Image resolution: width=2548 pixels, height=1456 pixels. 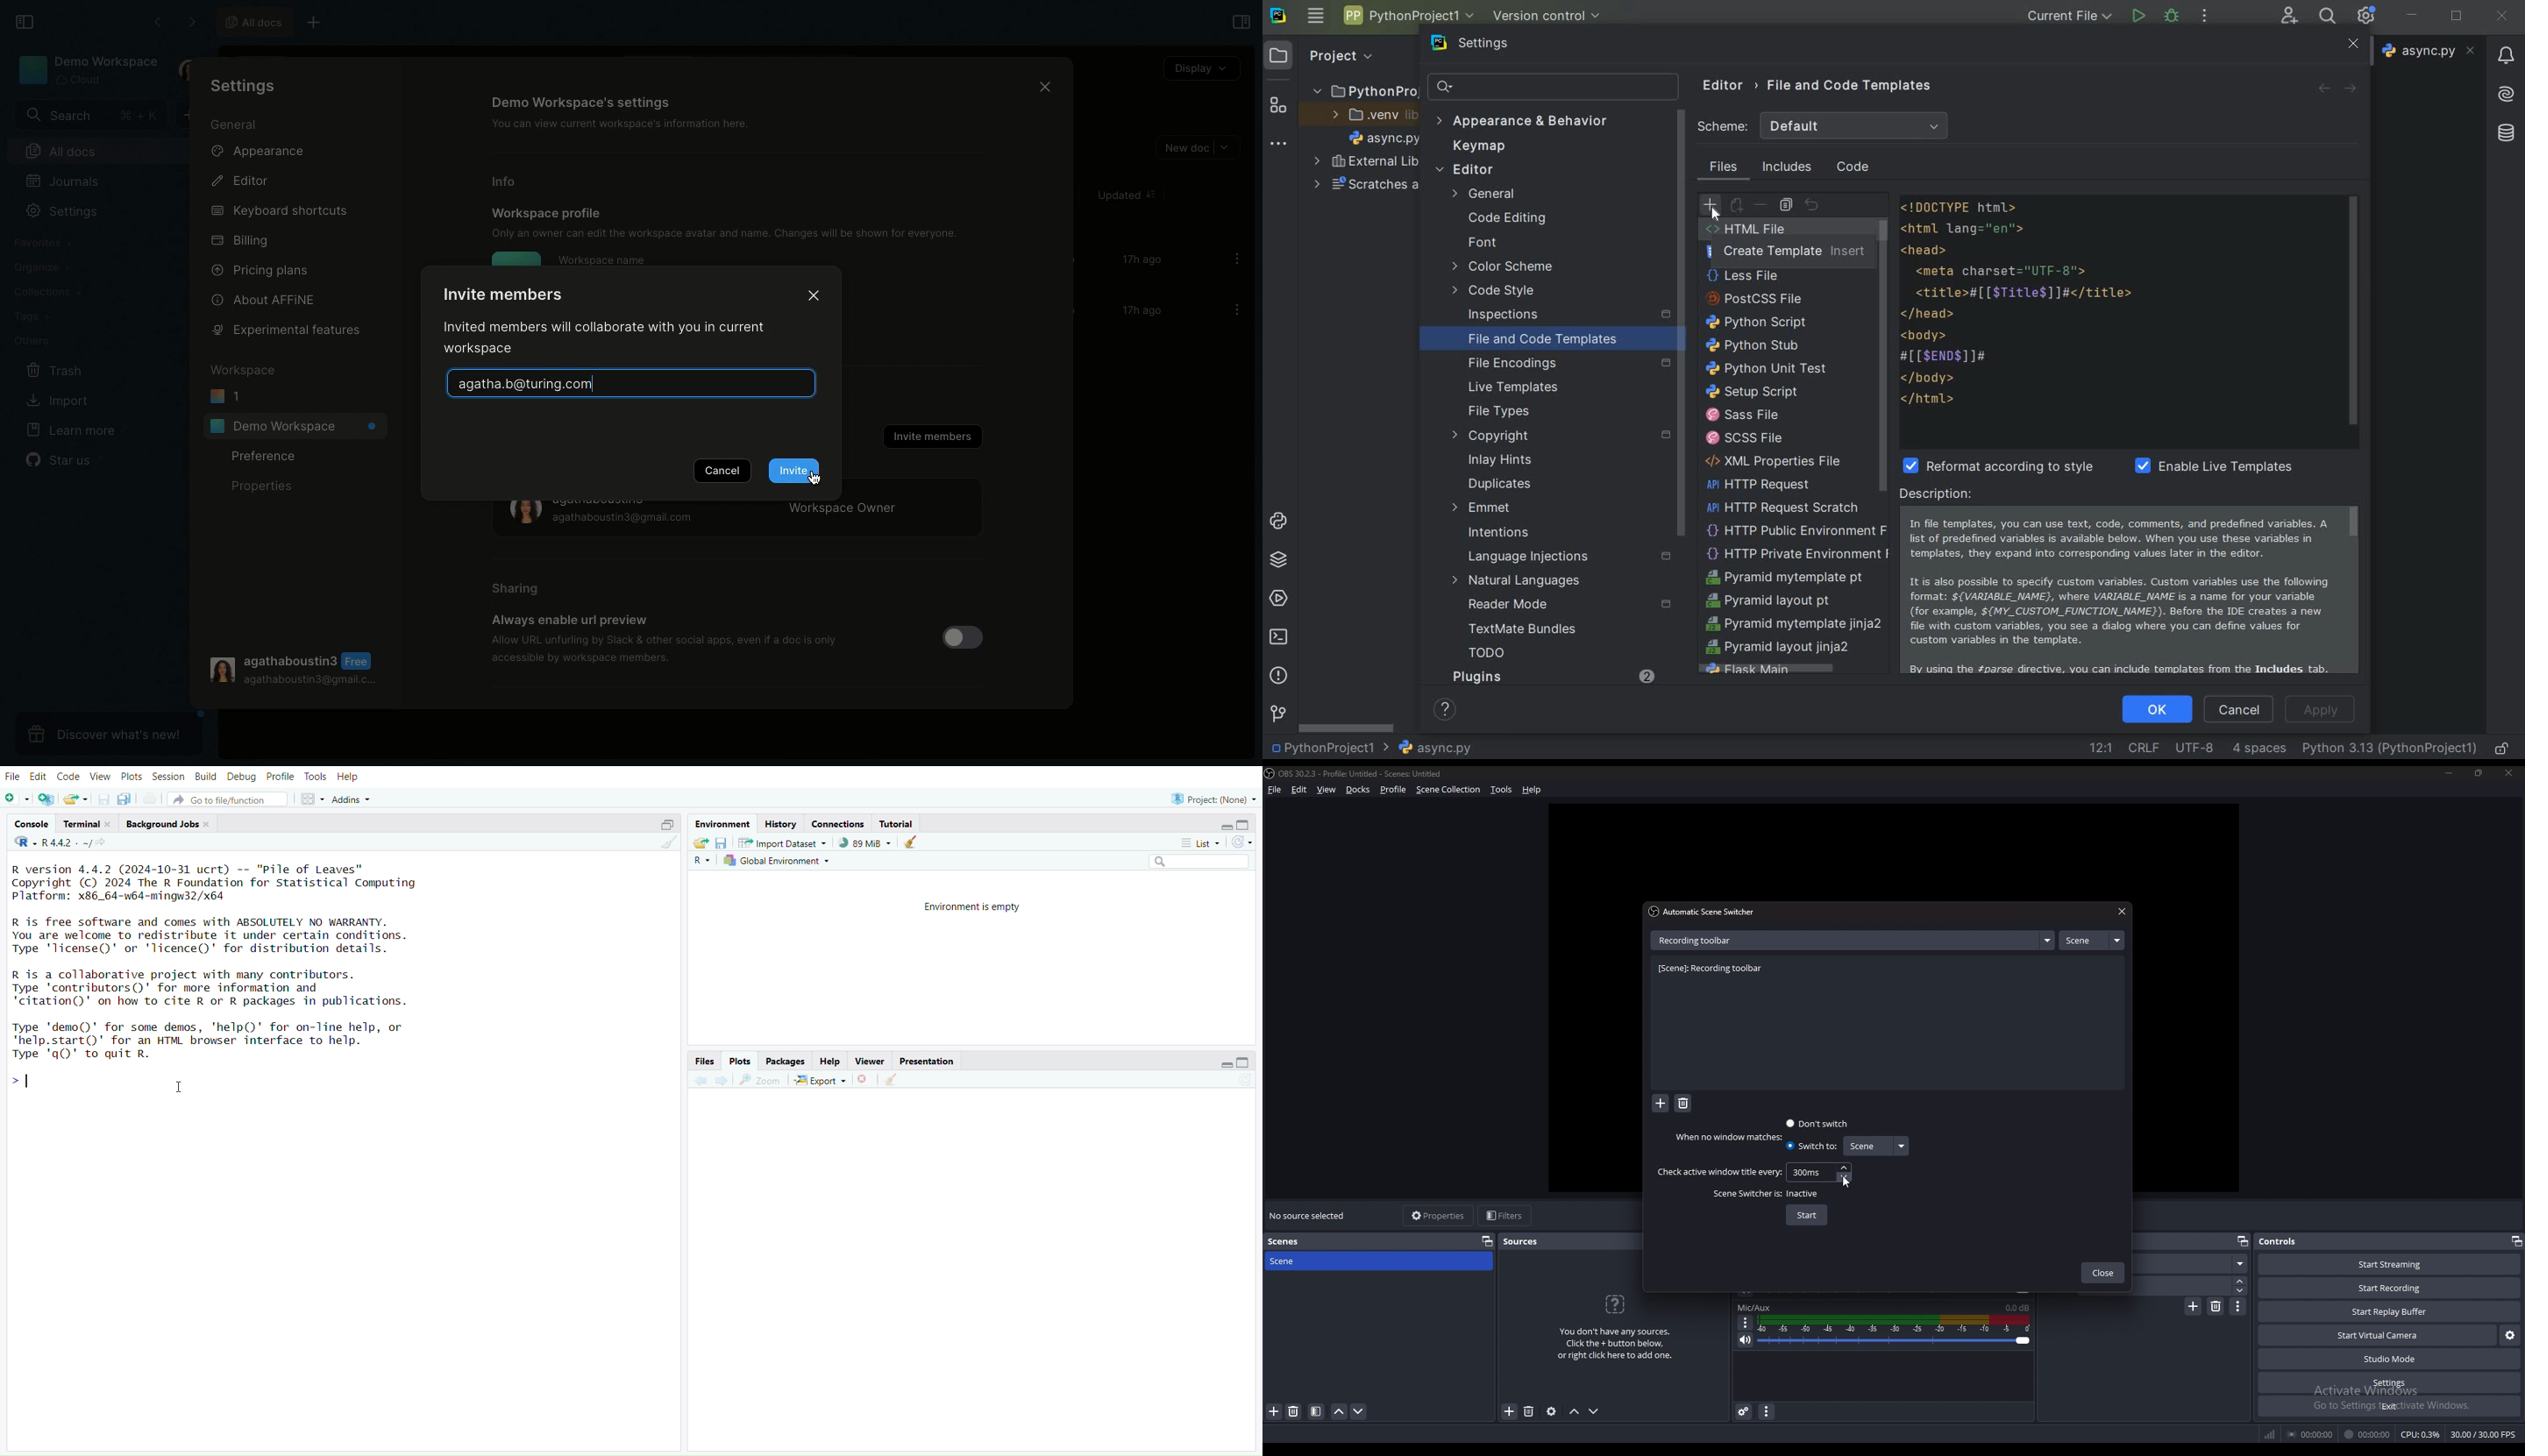 I want to click on close, so click(x=2506, y=772).